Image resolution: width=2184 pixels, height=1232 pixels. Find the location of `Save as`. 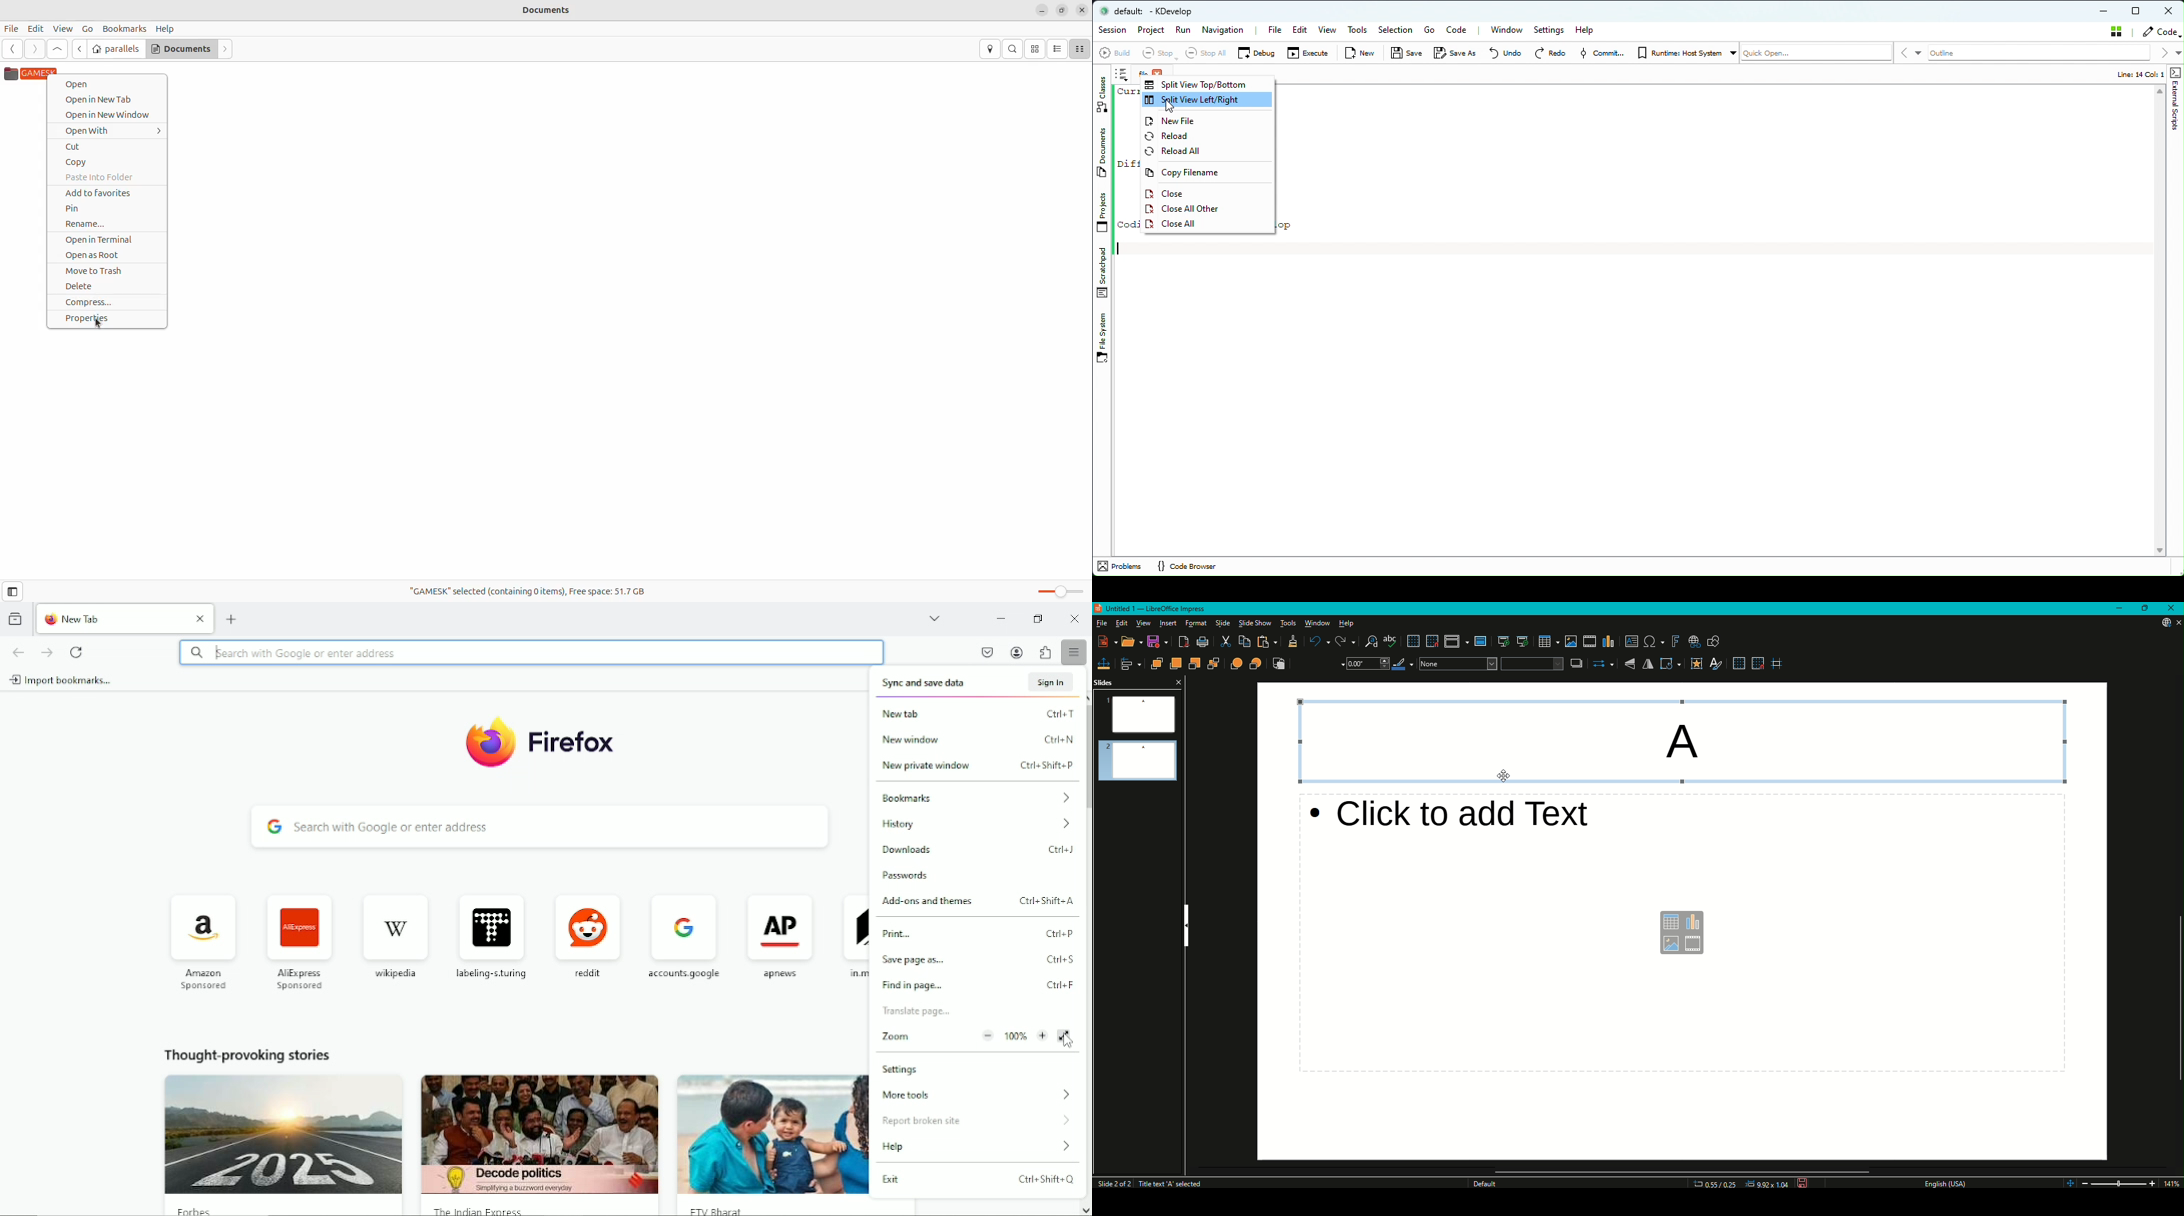

Save as is located at coordinates (1455, 54).